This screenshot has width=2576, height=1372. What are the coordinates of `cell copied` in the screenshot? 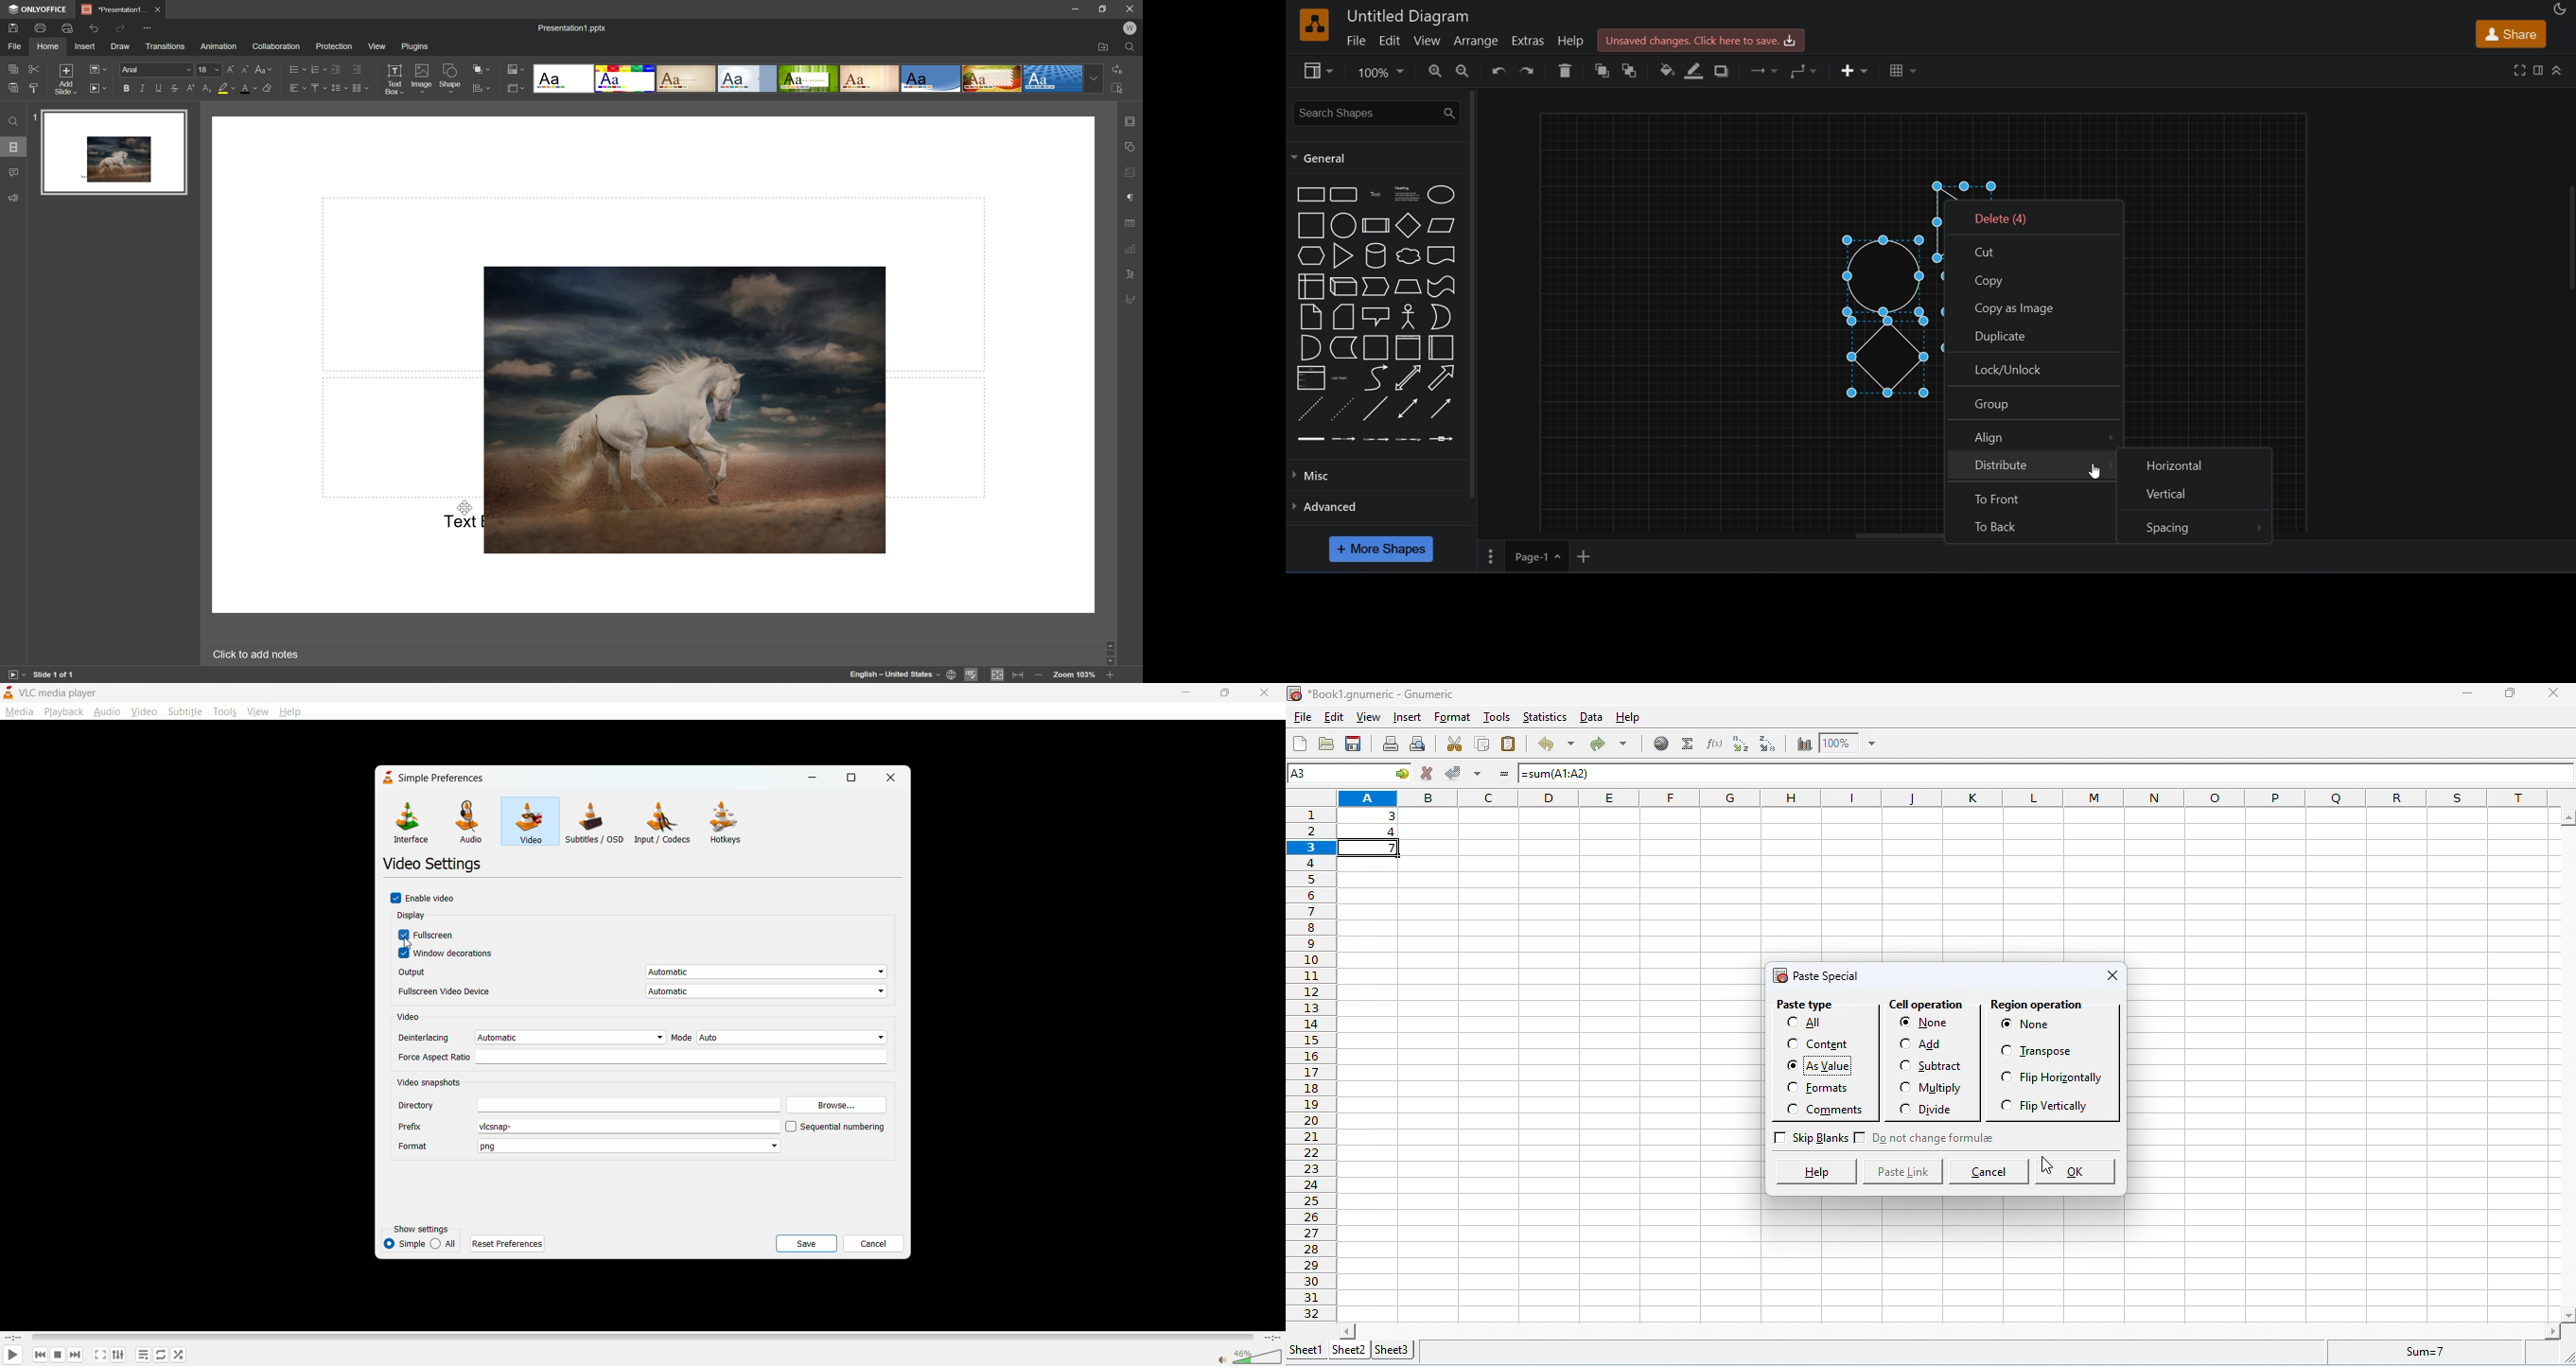 It's located at (1371, 847).